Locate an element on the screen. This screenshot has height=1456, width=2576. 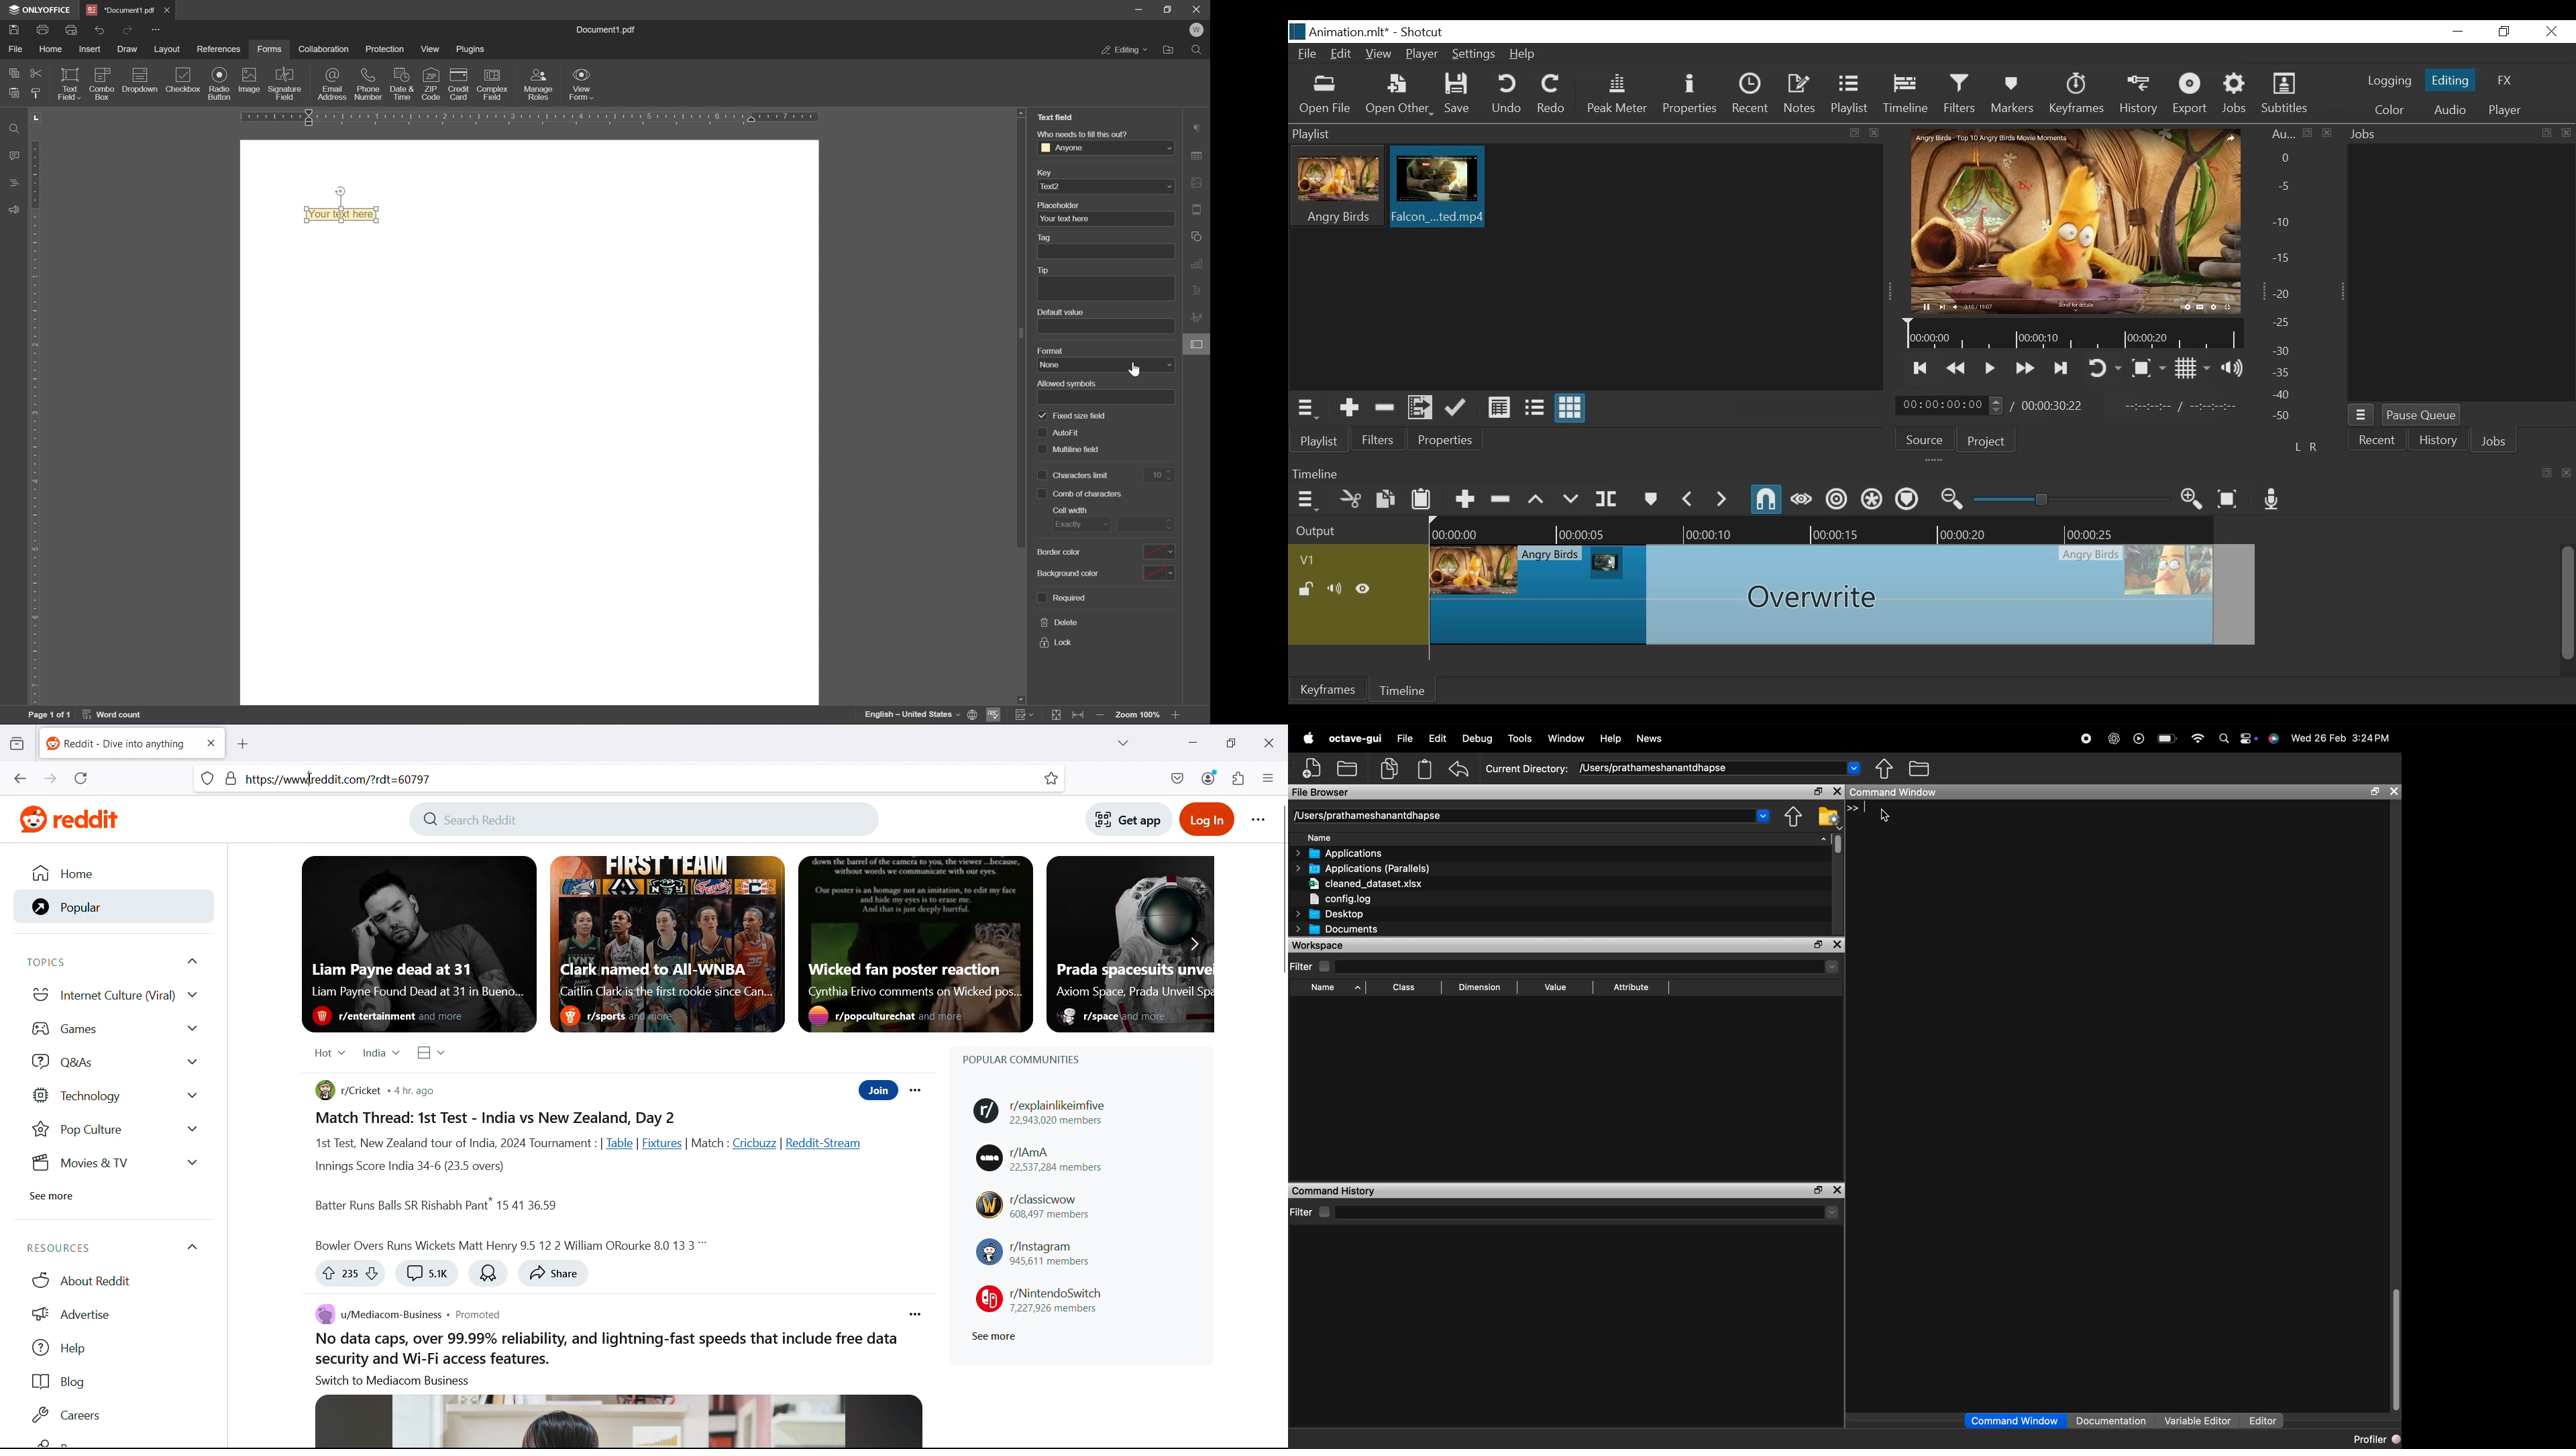
Toggle display grid on player is located at coordinates (2192, 369).